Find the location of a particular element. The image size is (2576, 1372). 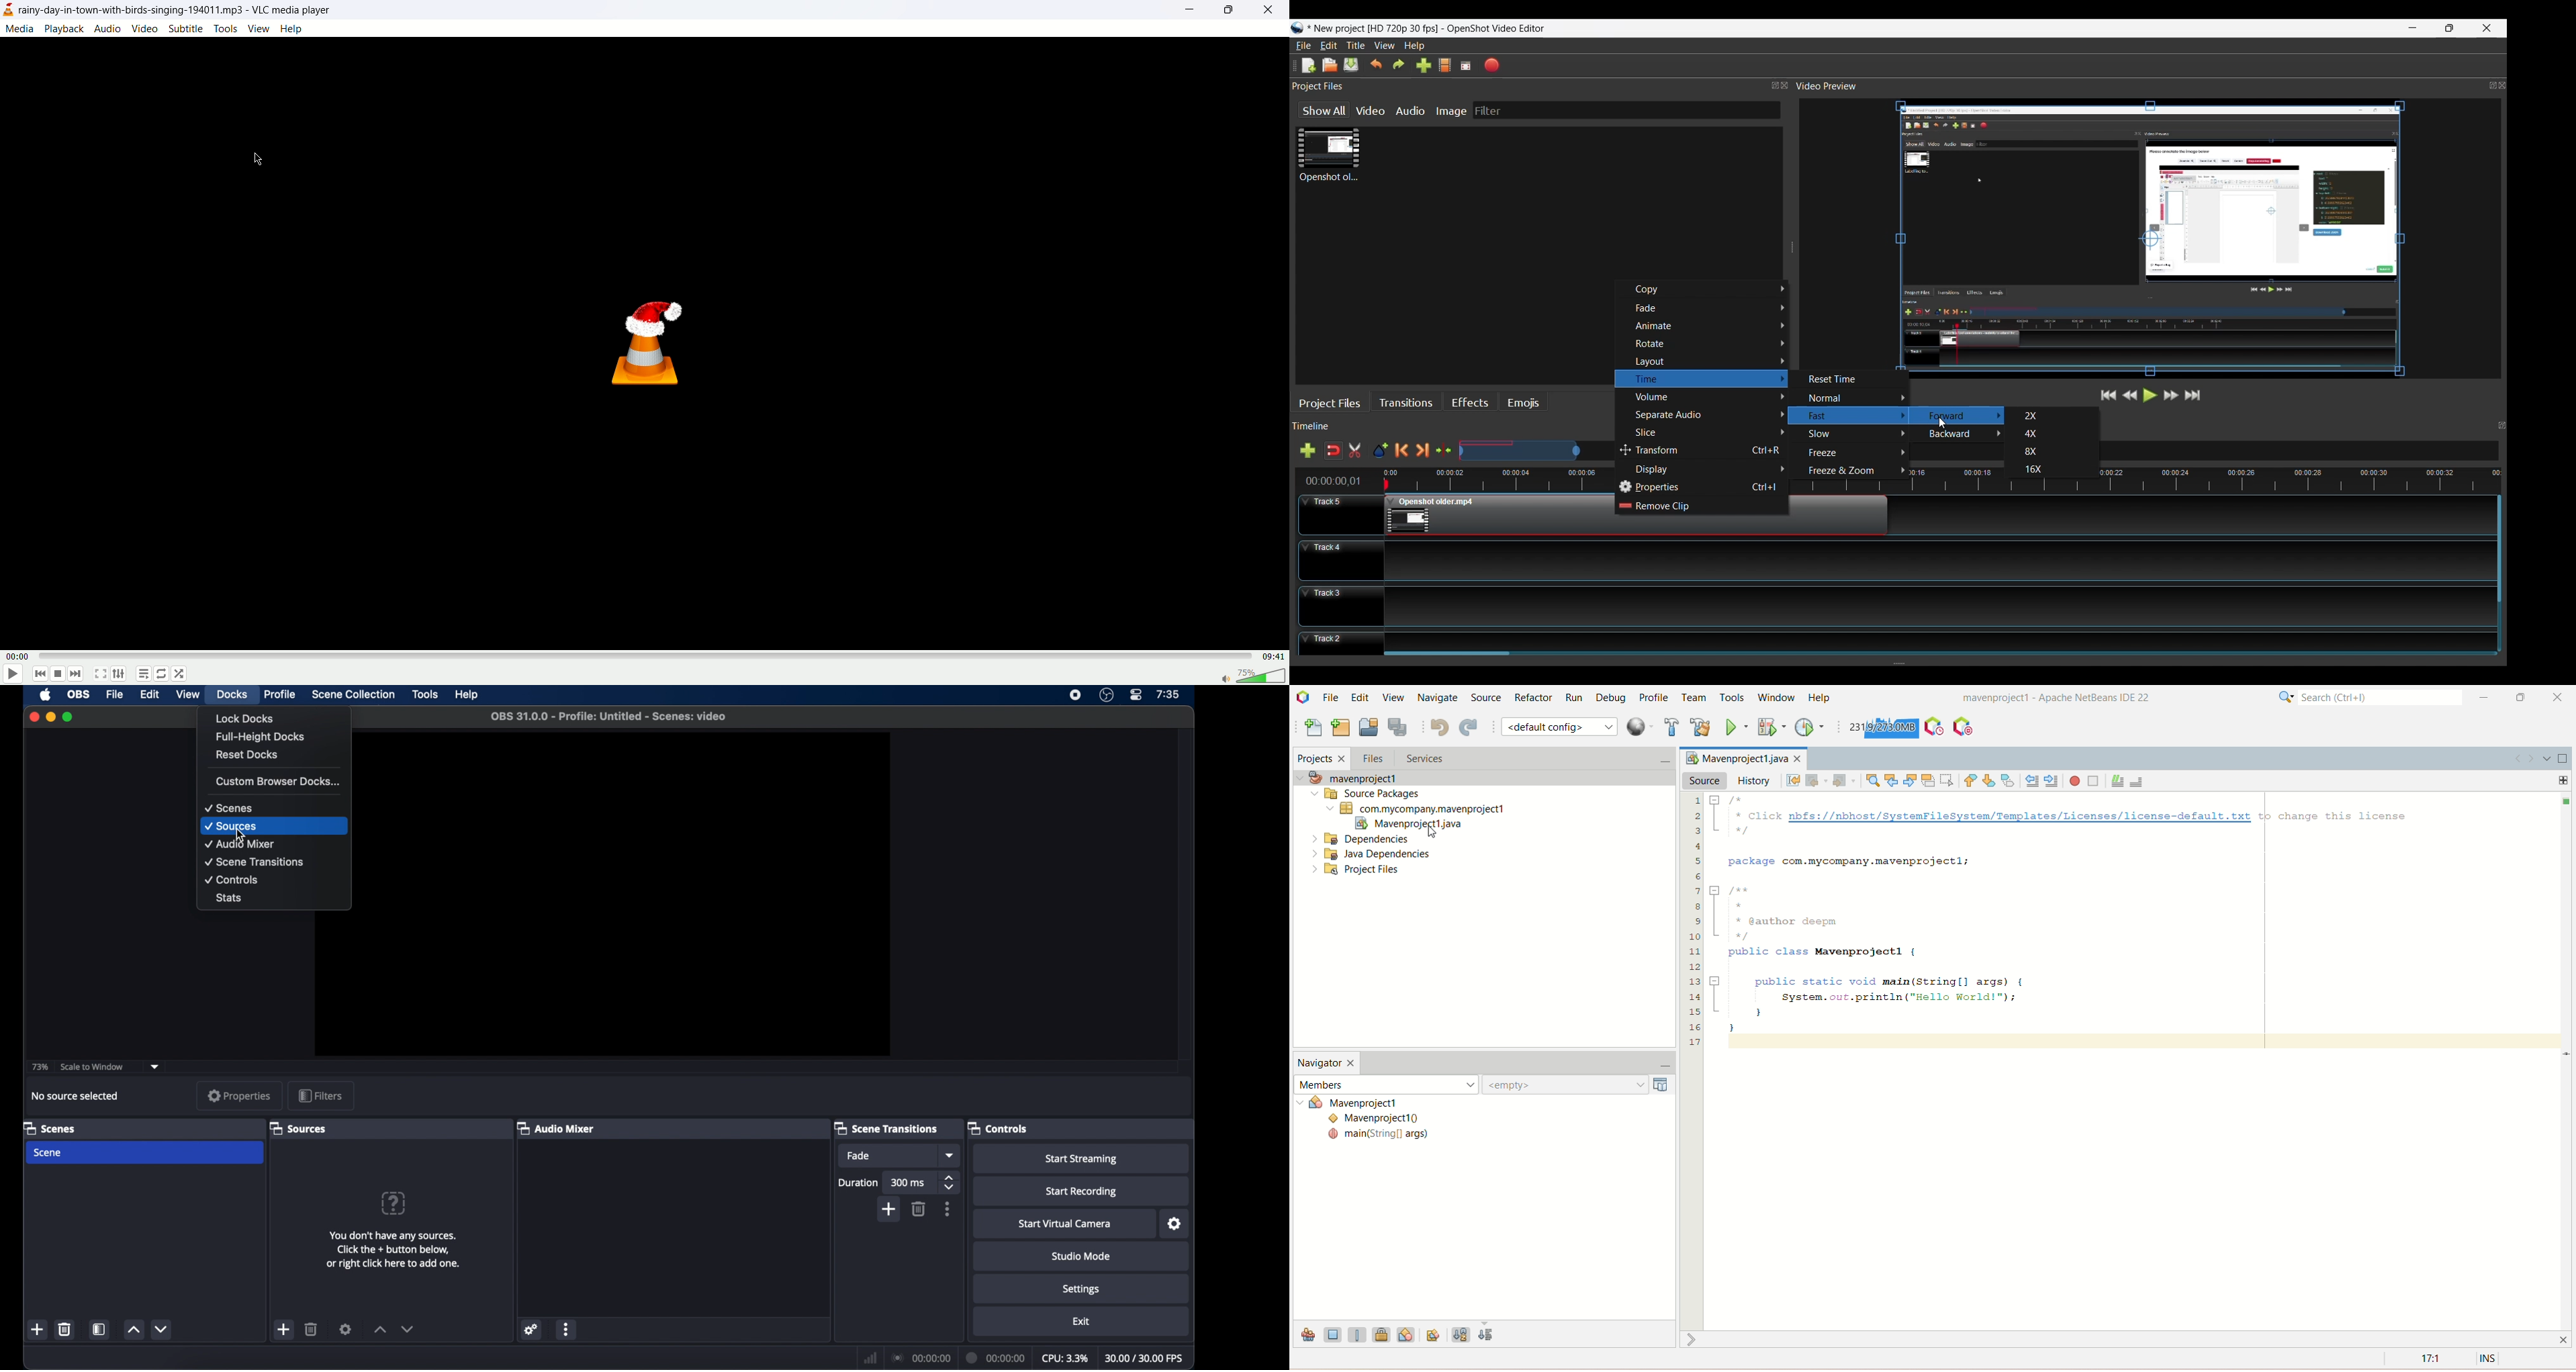

full screen is located at coordinates (101, 675).